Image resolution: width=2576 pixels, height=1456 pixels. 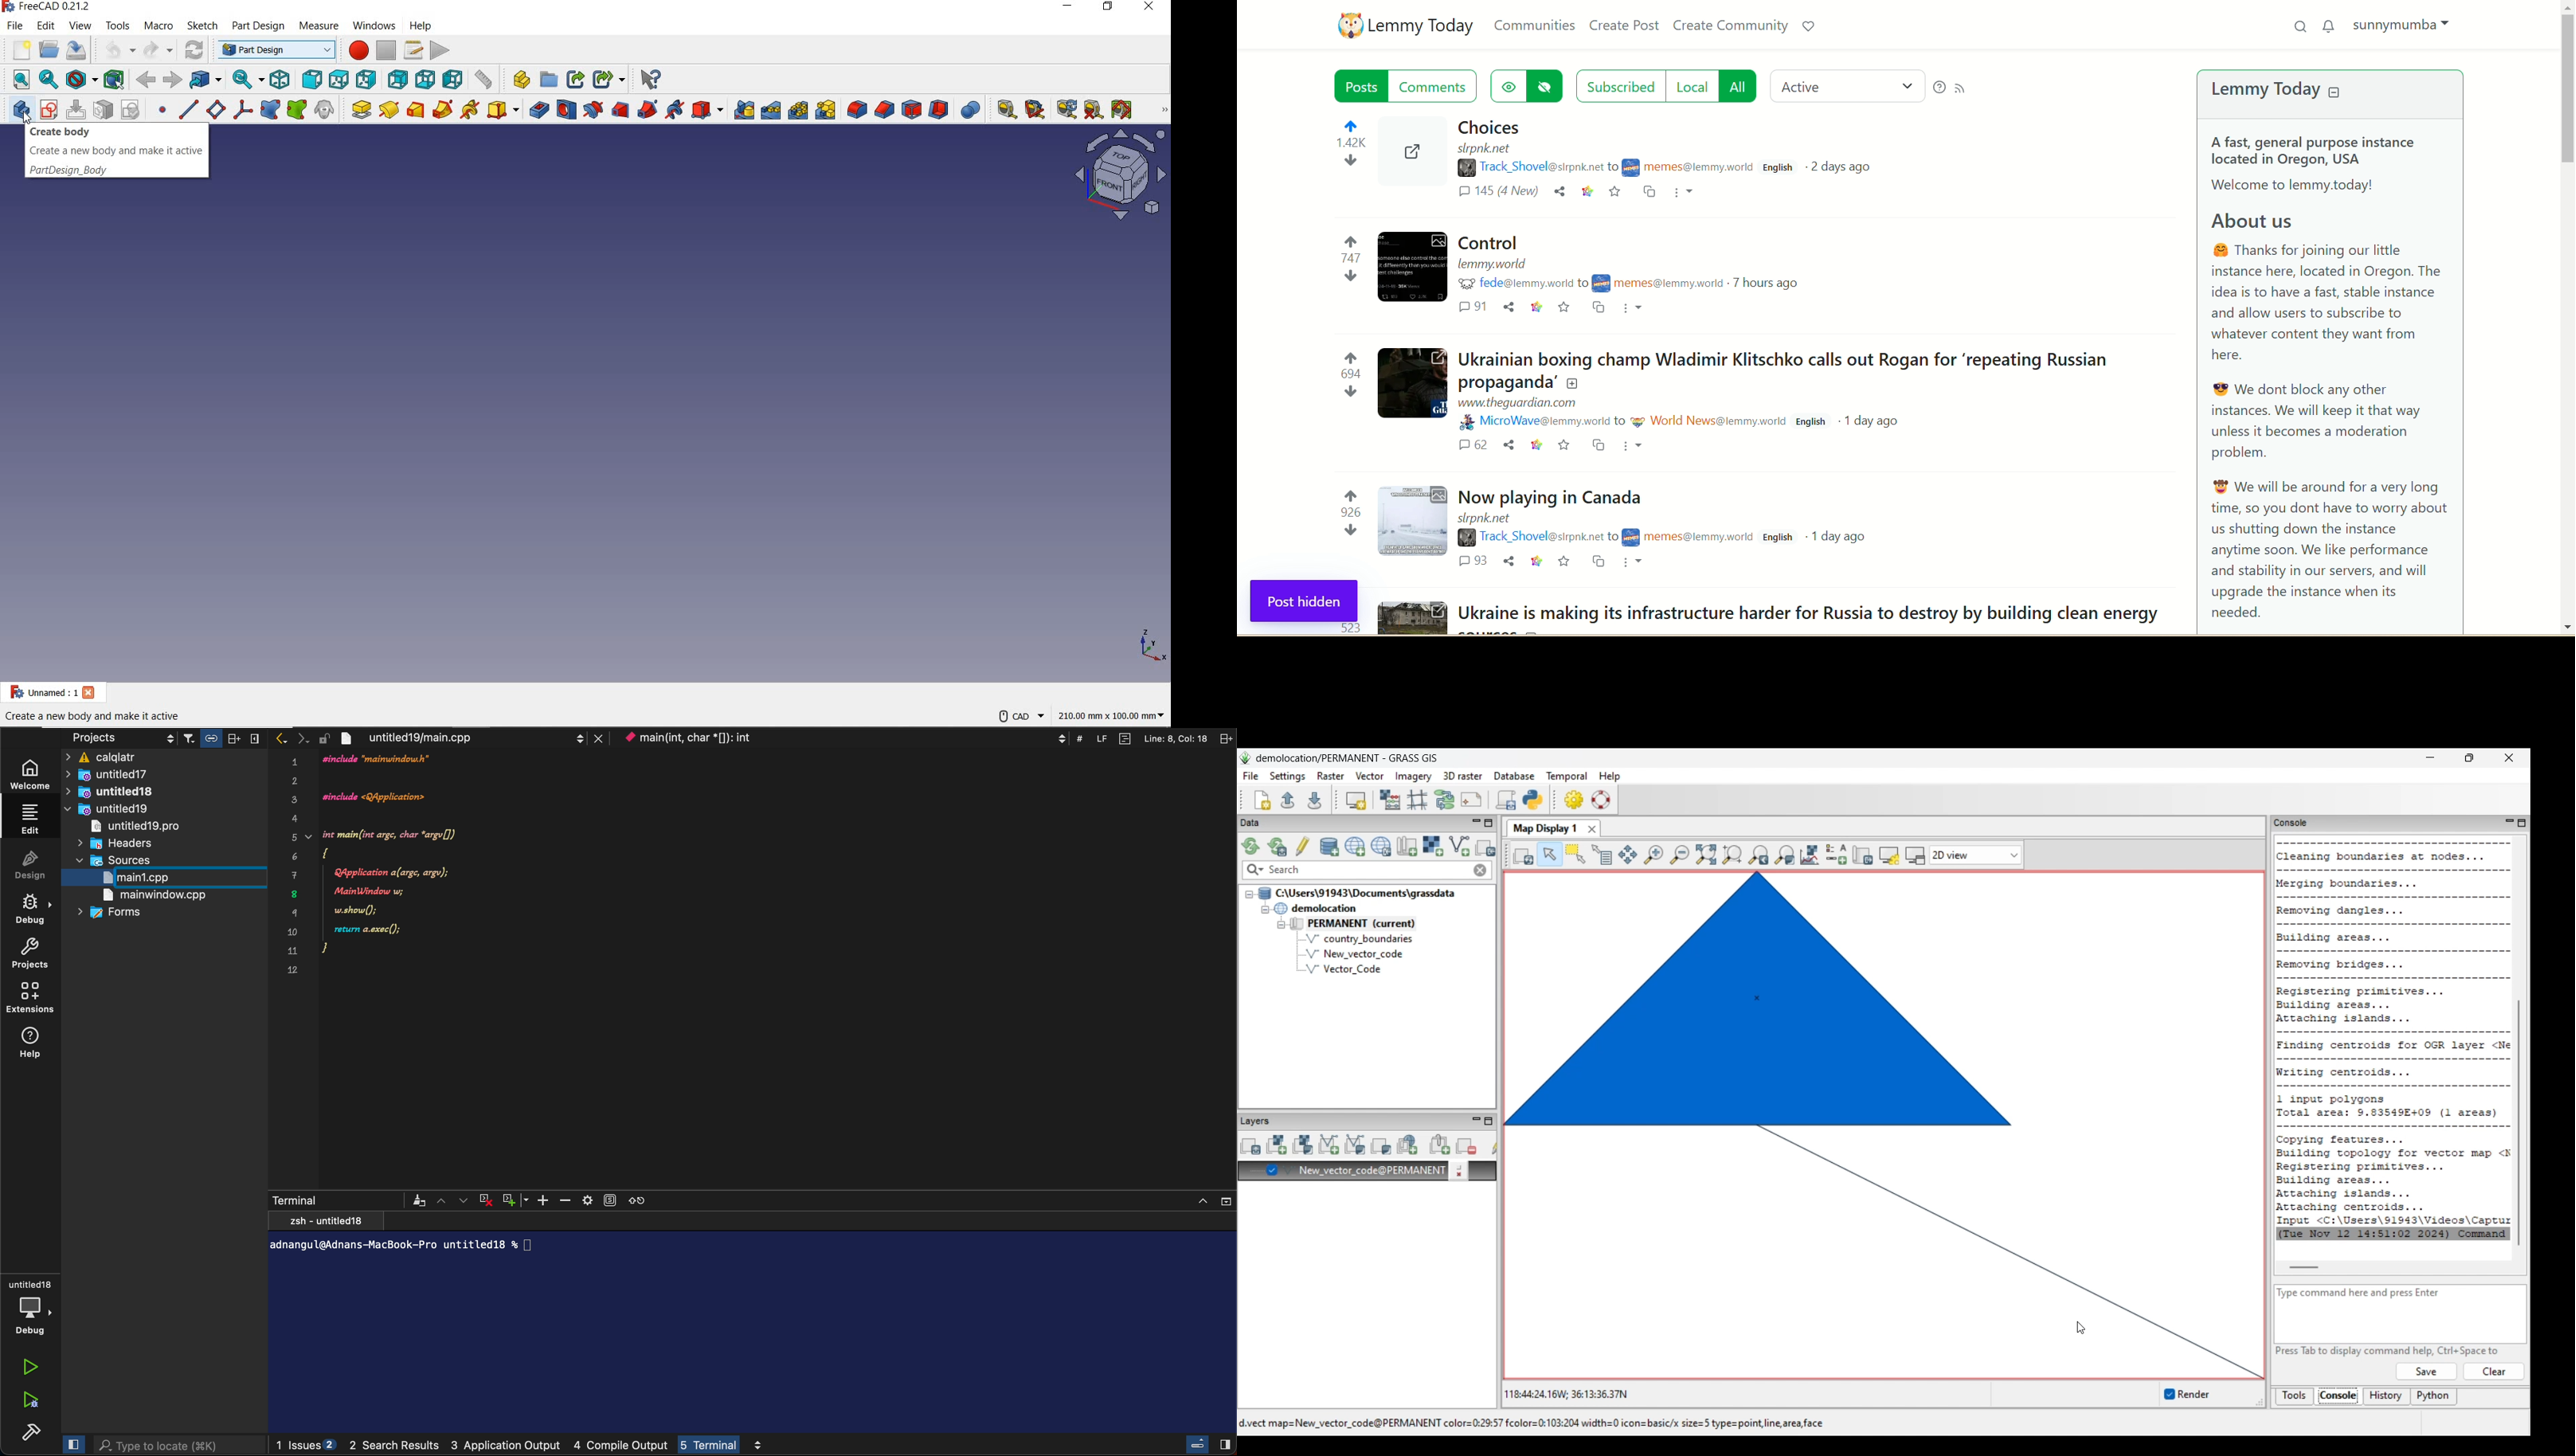 What do you see at coordinates (1152, 9) in the screenshot?
I see `CLOSE` at bounding box center [1152, 9].